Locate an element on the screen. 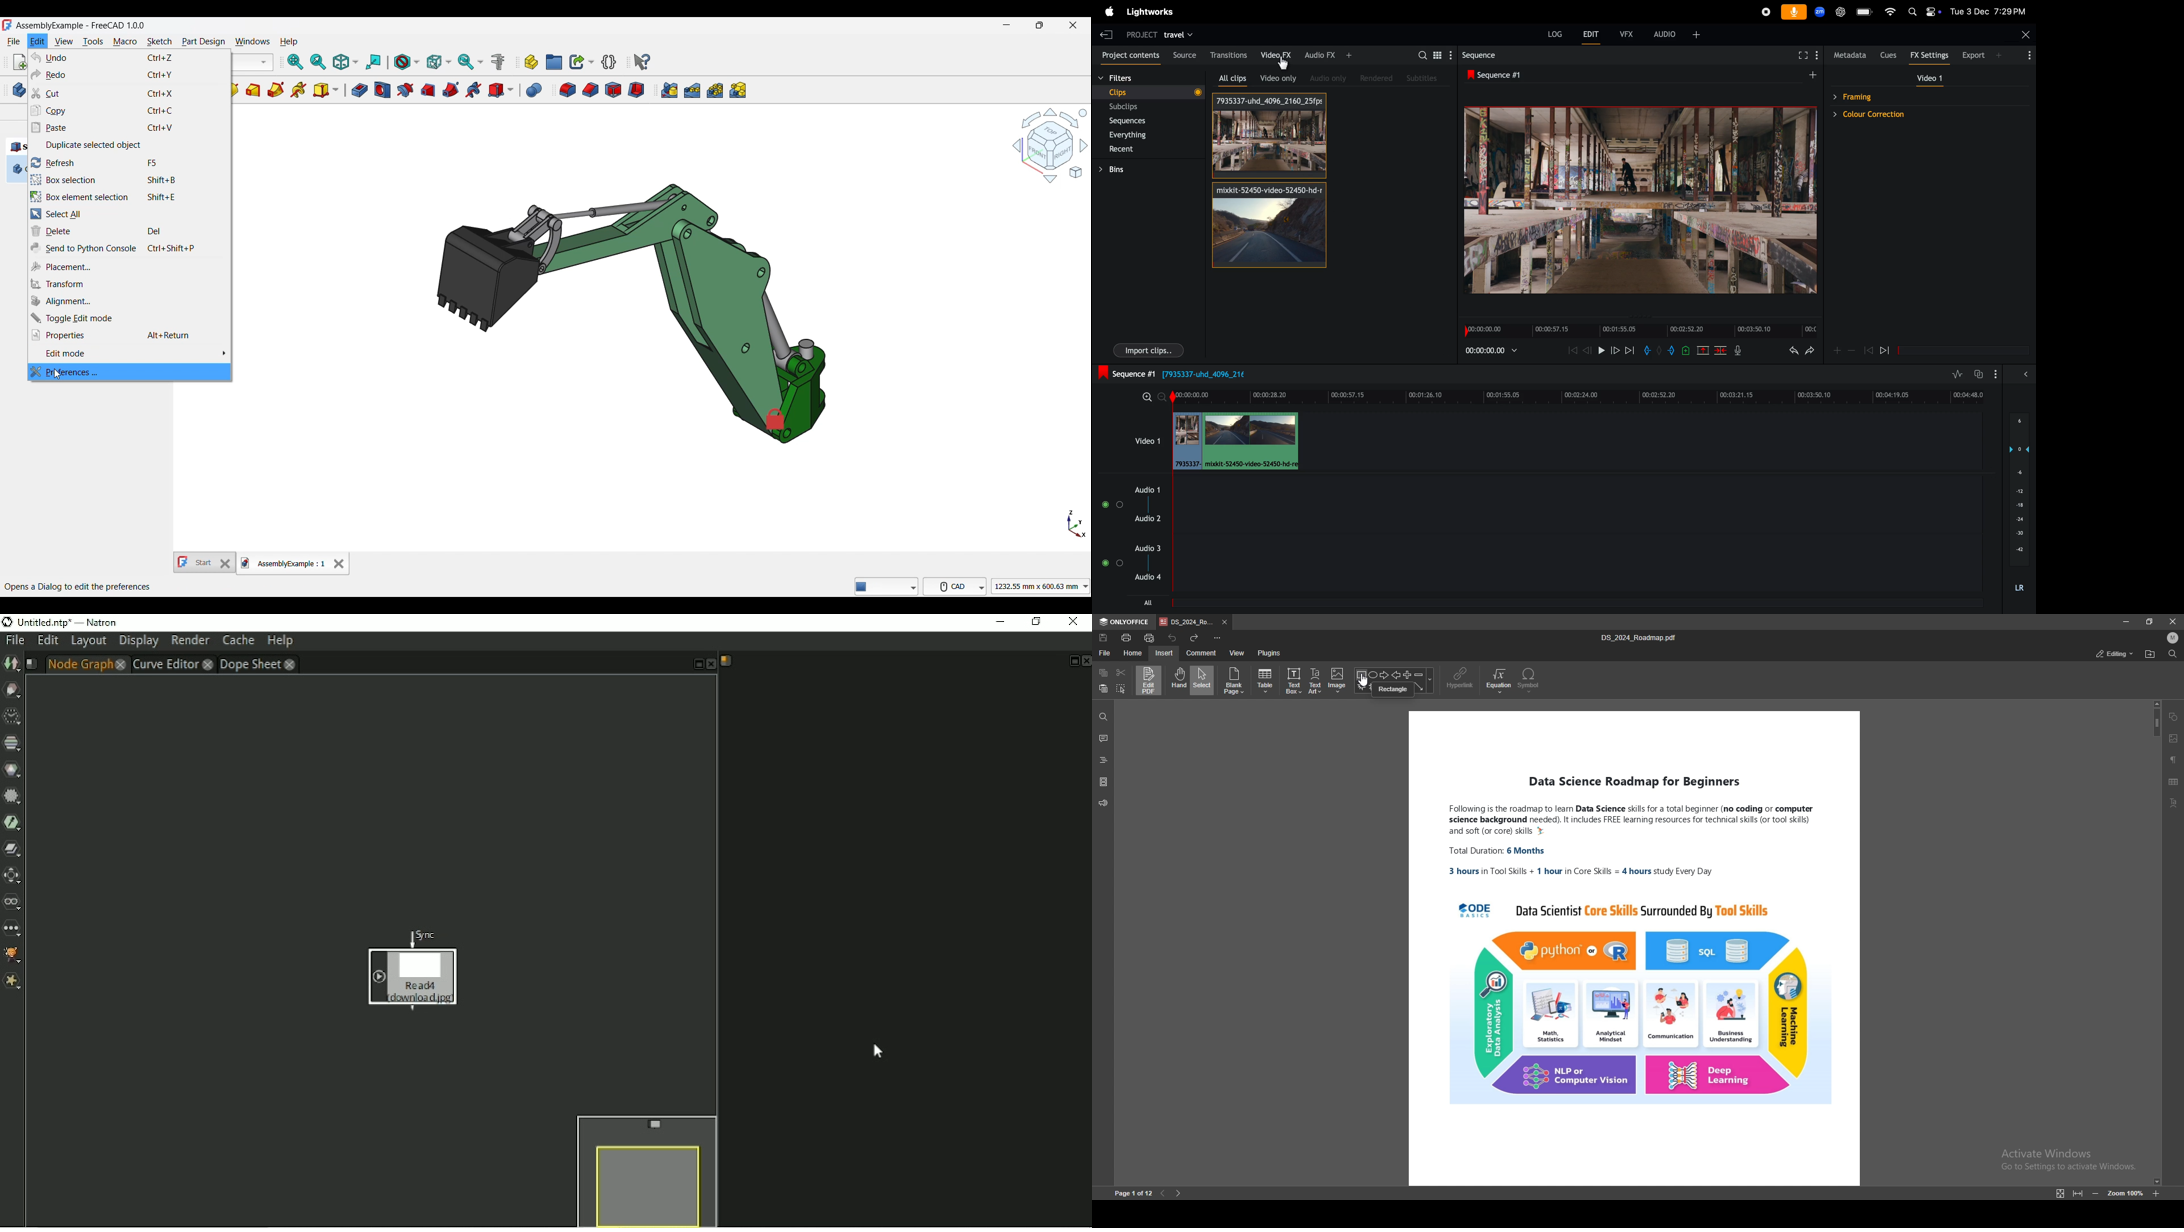 Image resolution: width=2184 pixels, height=1232 pixels. audio pitch is located at coordinates (2022, 504).